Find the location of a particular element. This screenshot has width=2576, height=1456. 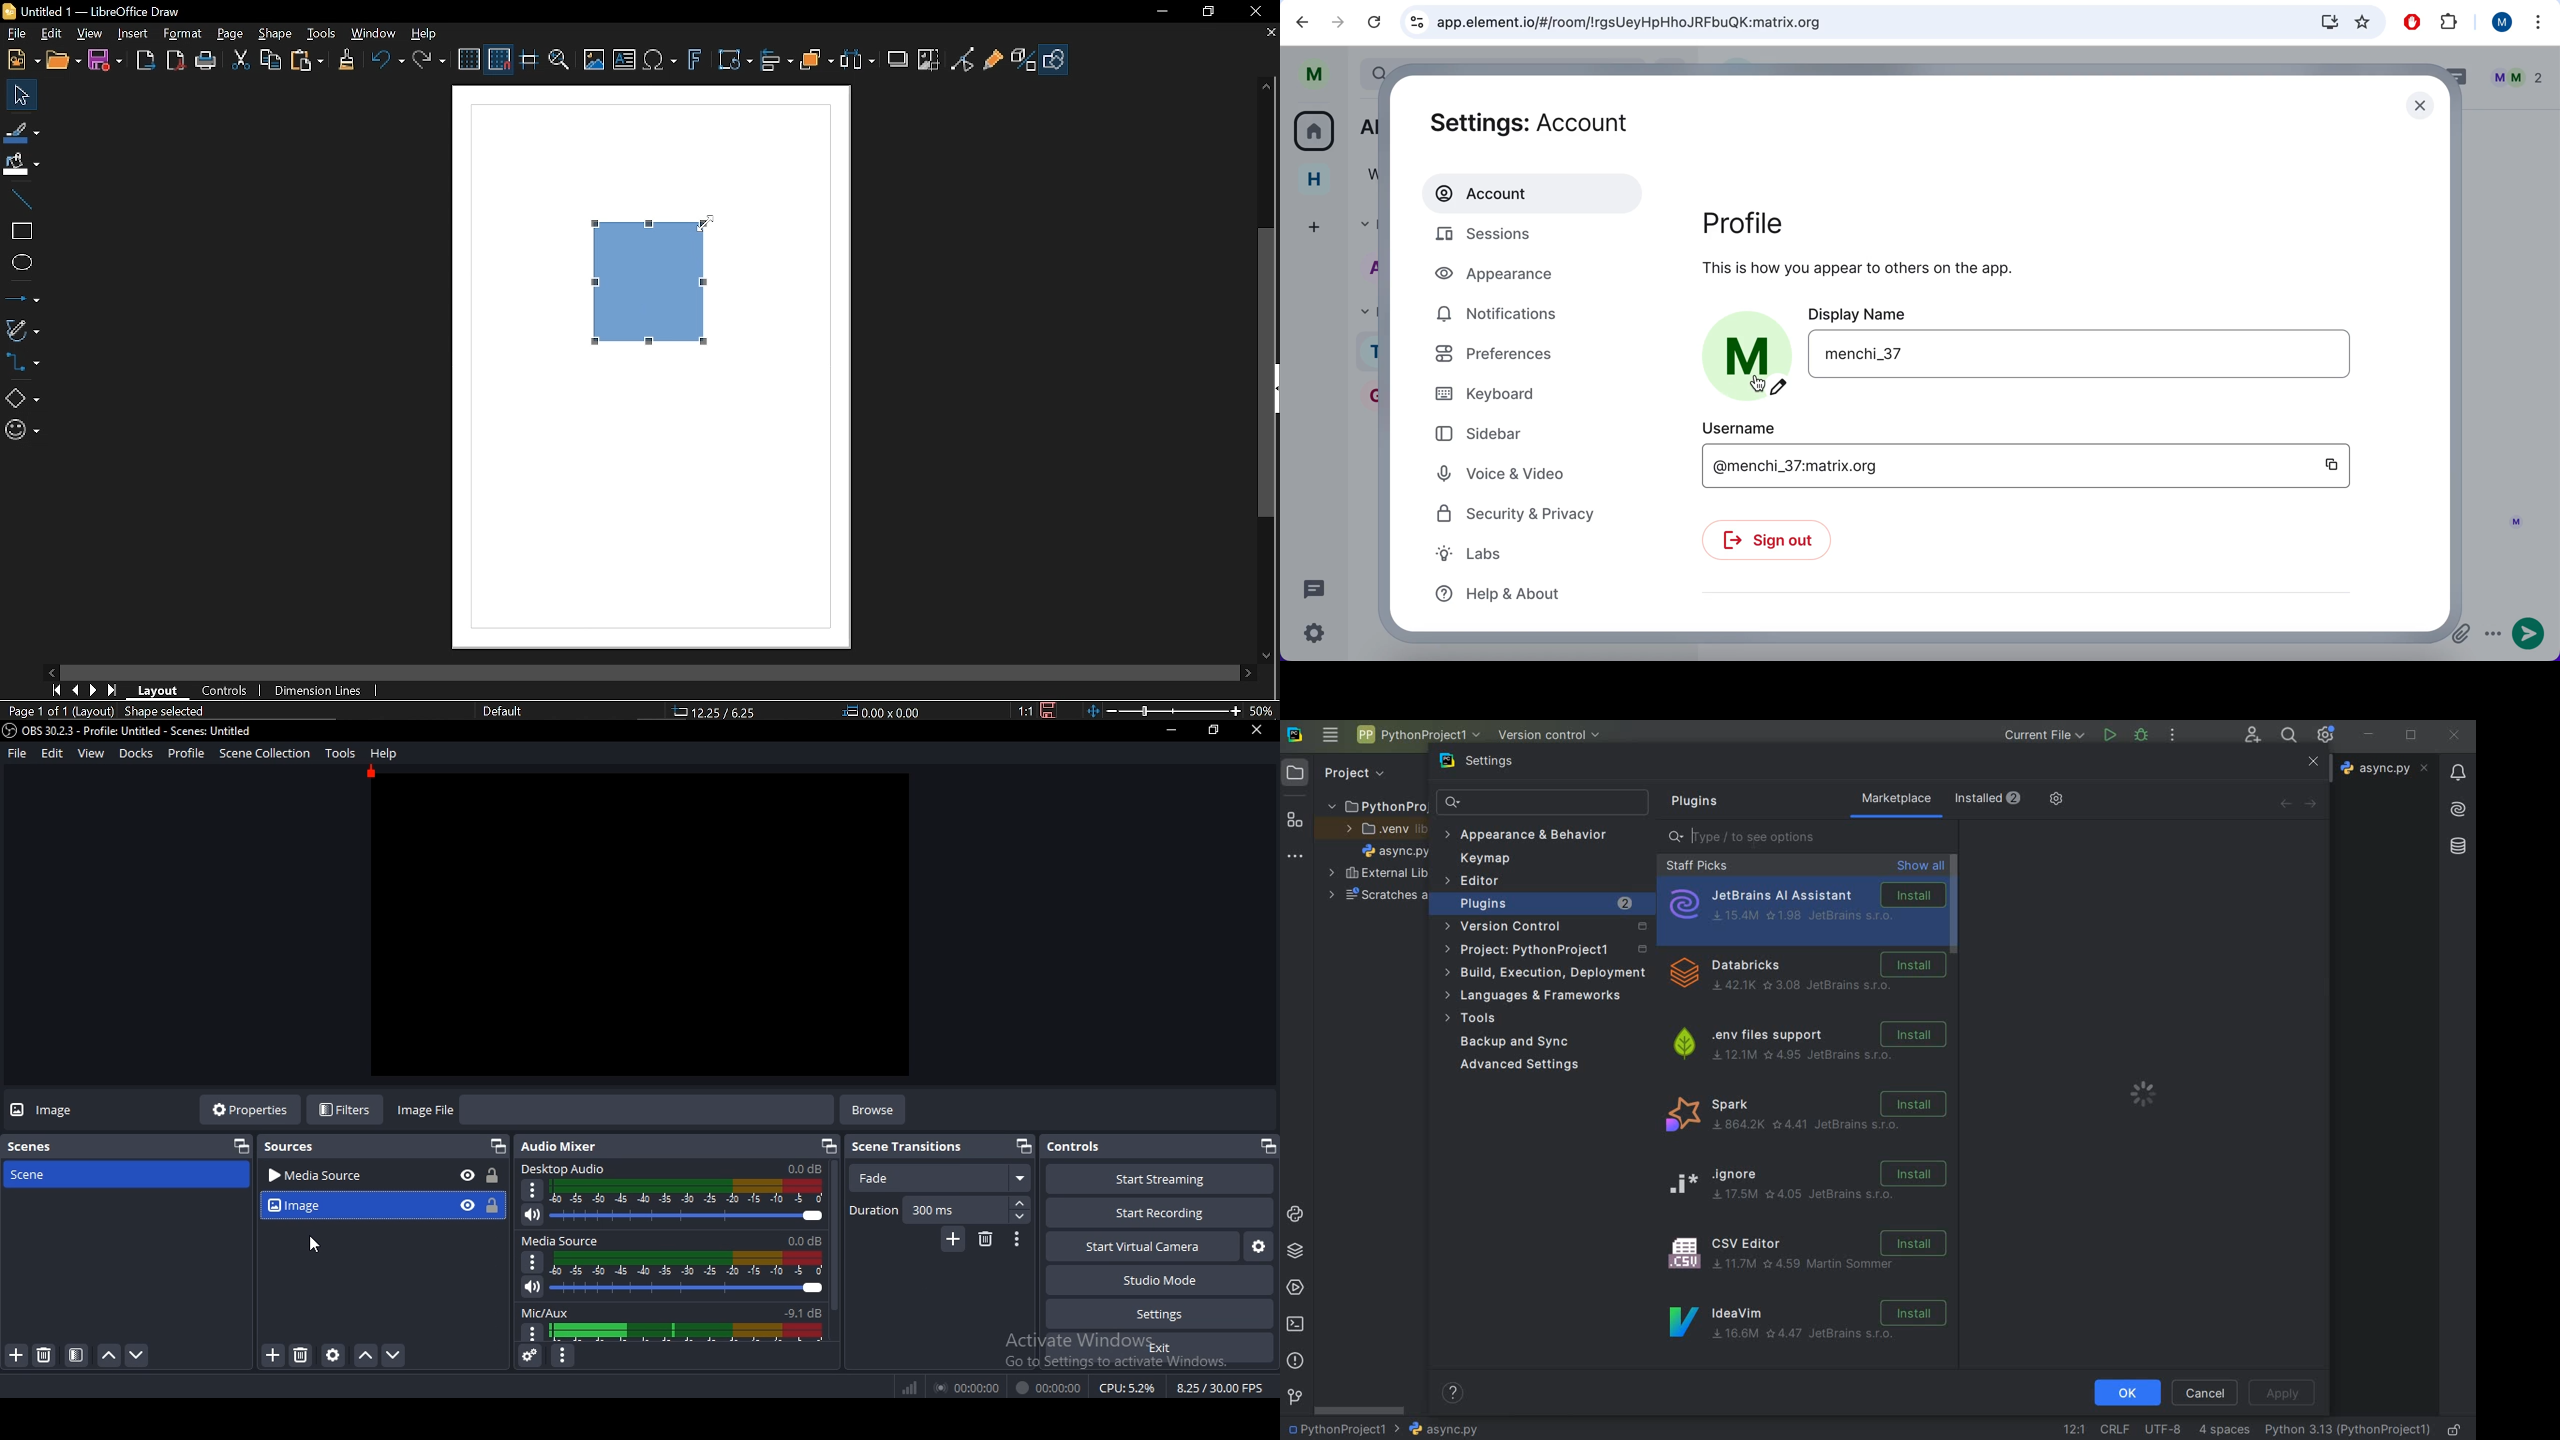

backup and sync is located at coordinates (1525, 1043).